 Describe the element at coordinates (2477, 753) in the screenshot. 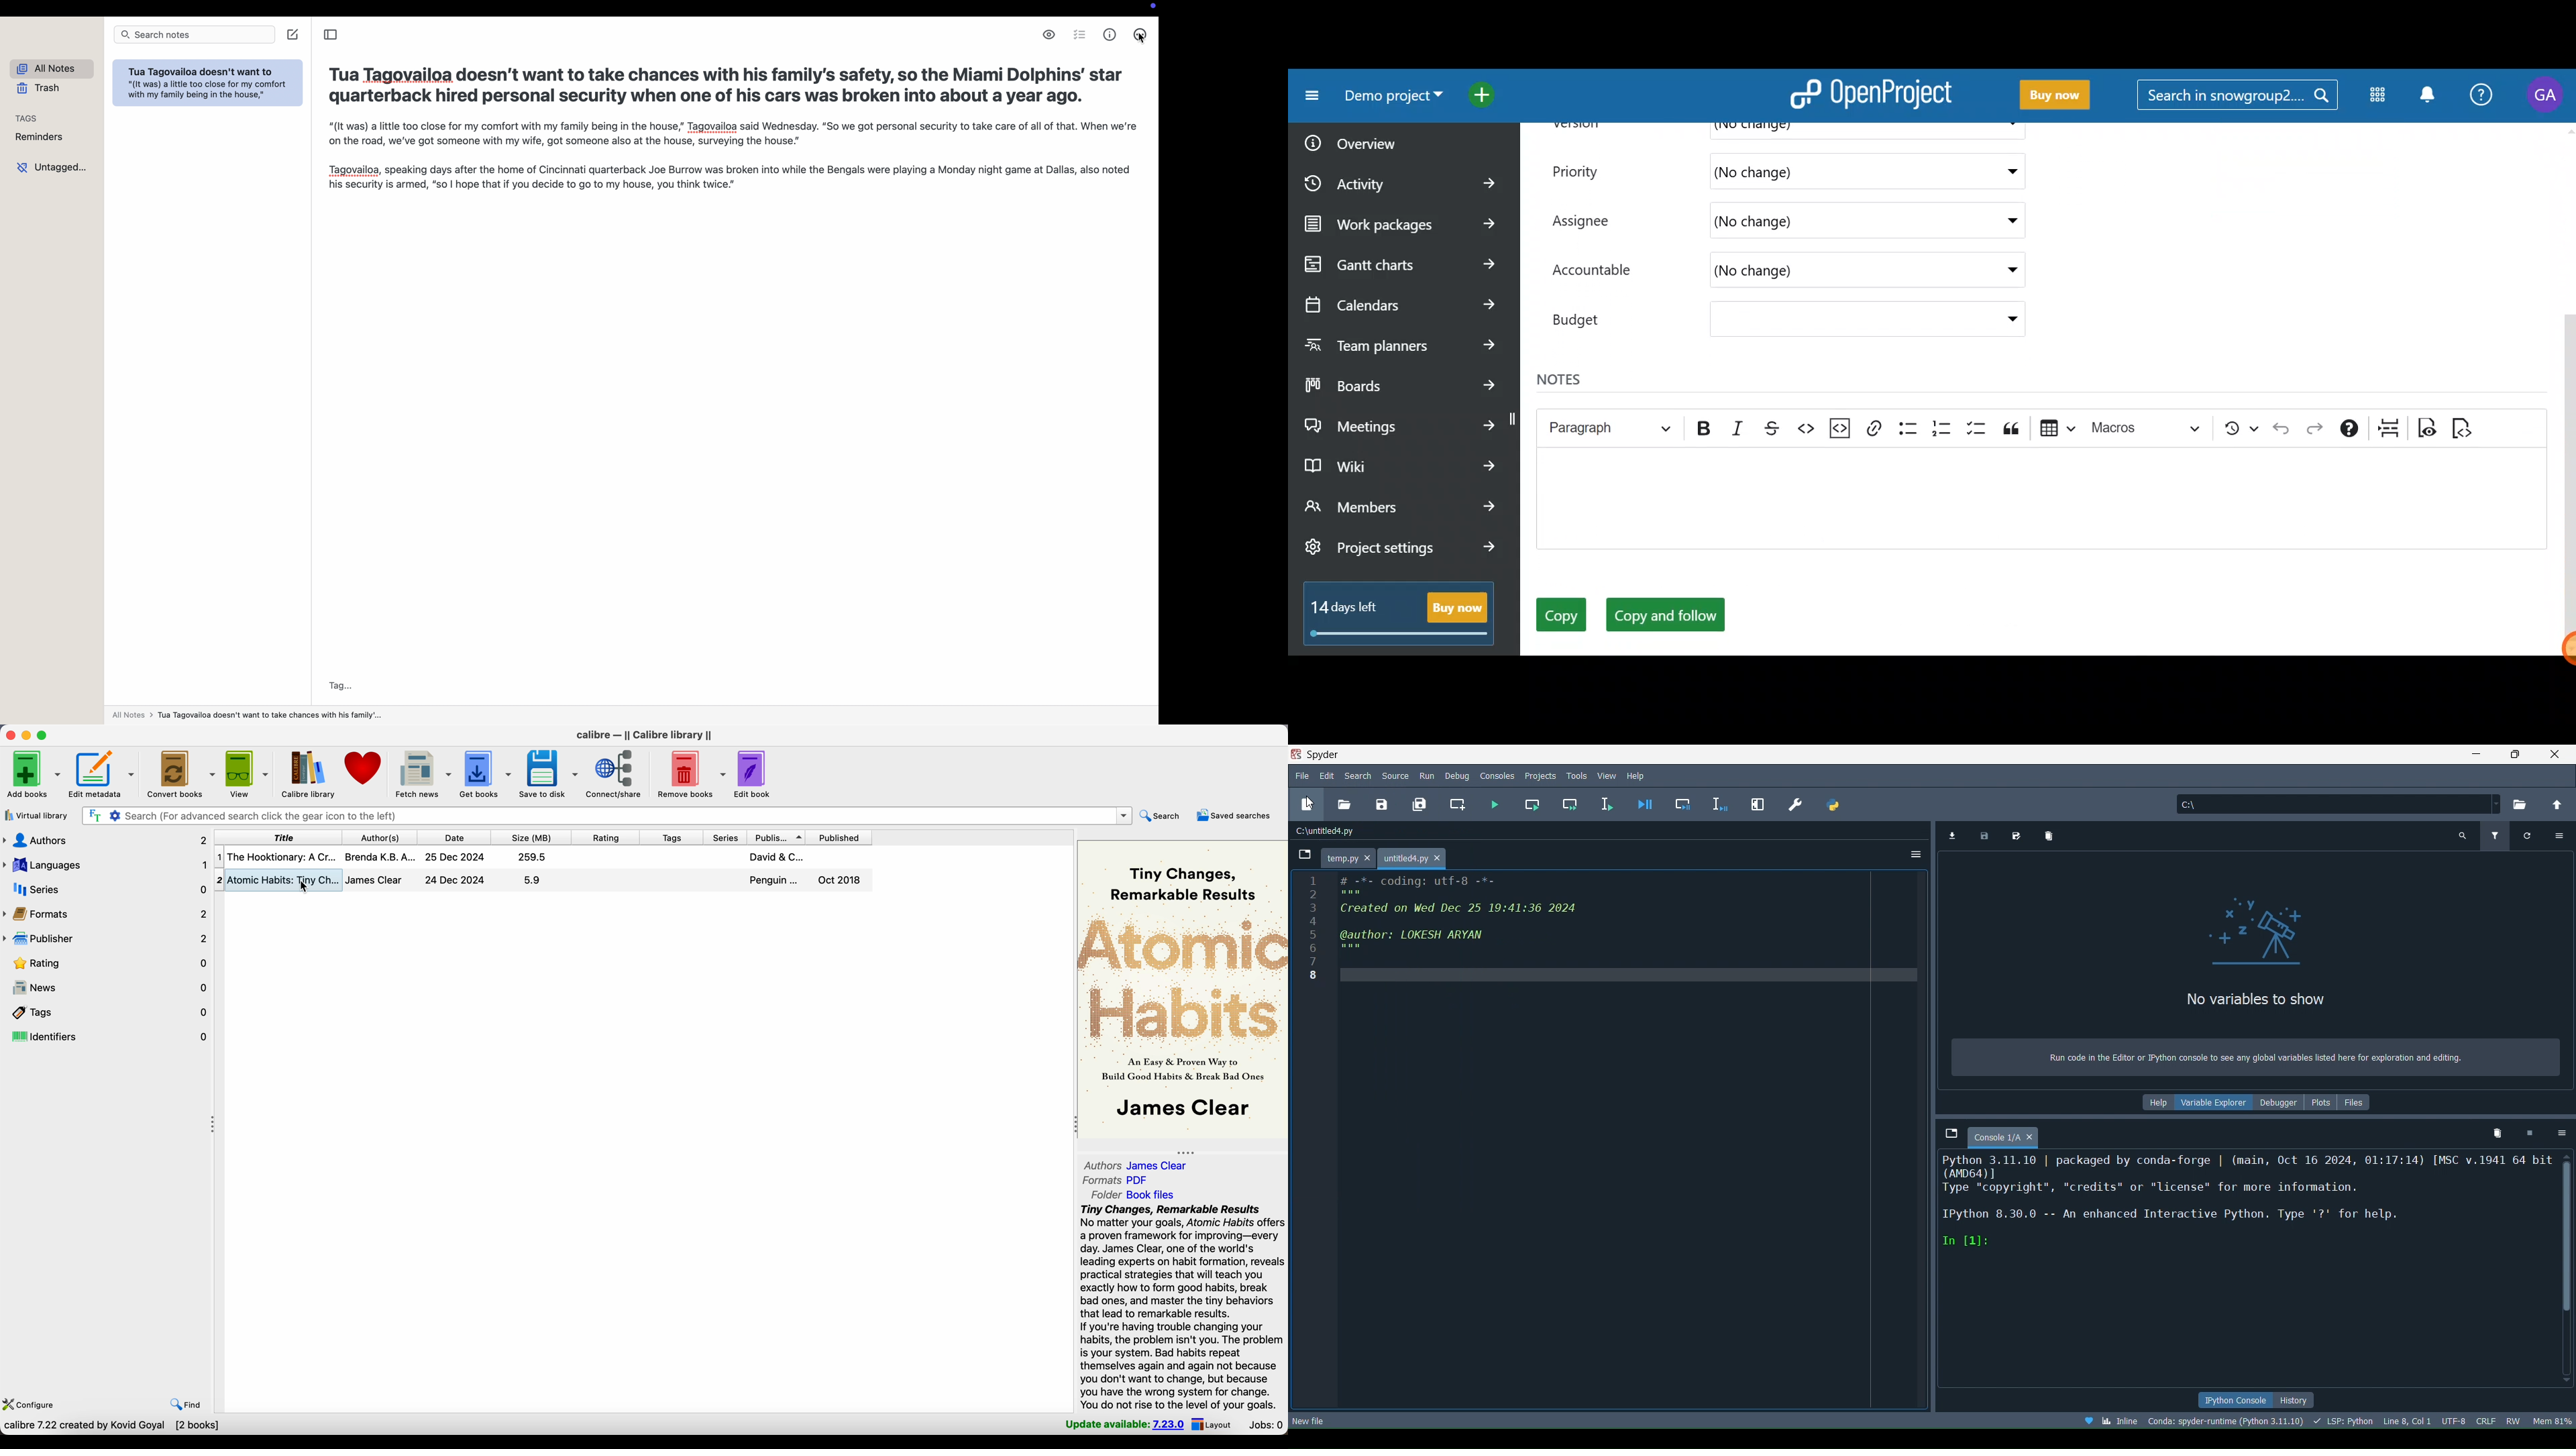

I see `minimize` at that location.